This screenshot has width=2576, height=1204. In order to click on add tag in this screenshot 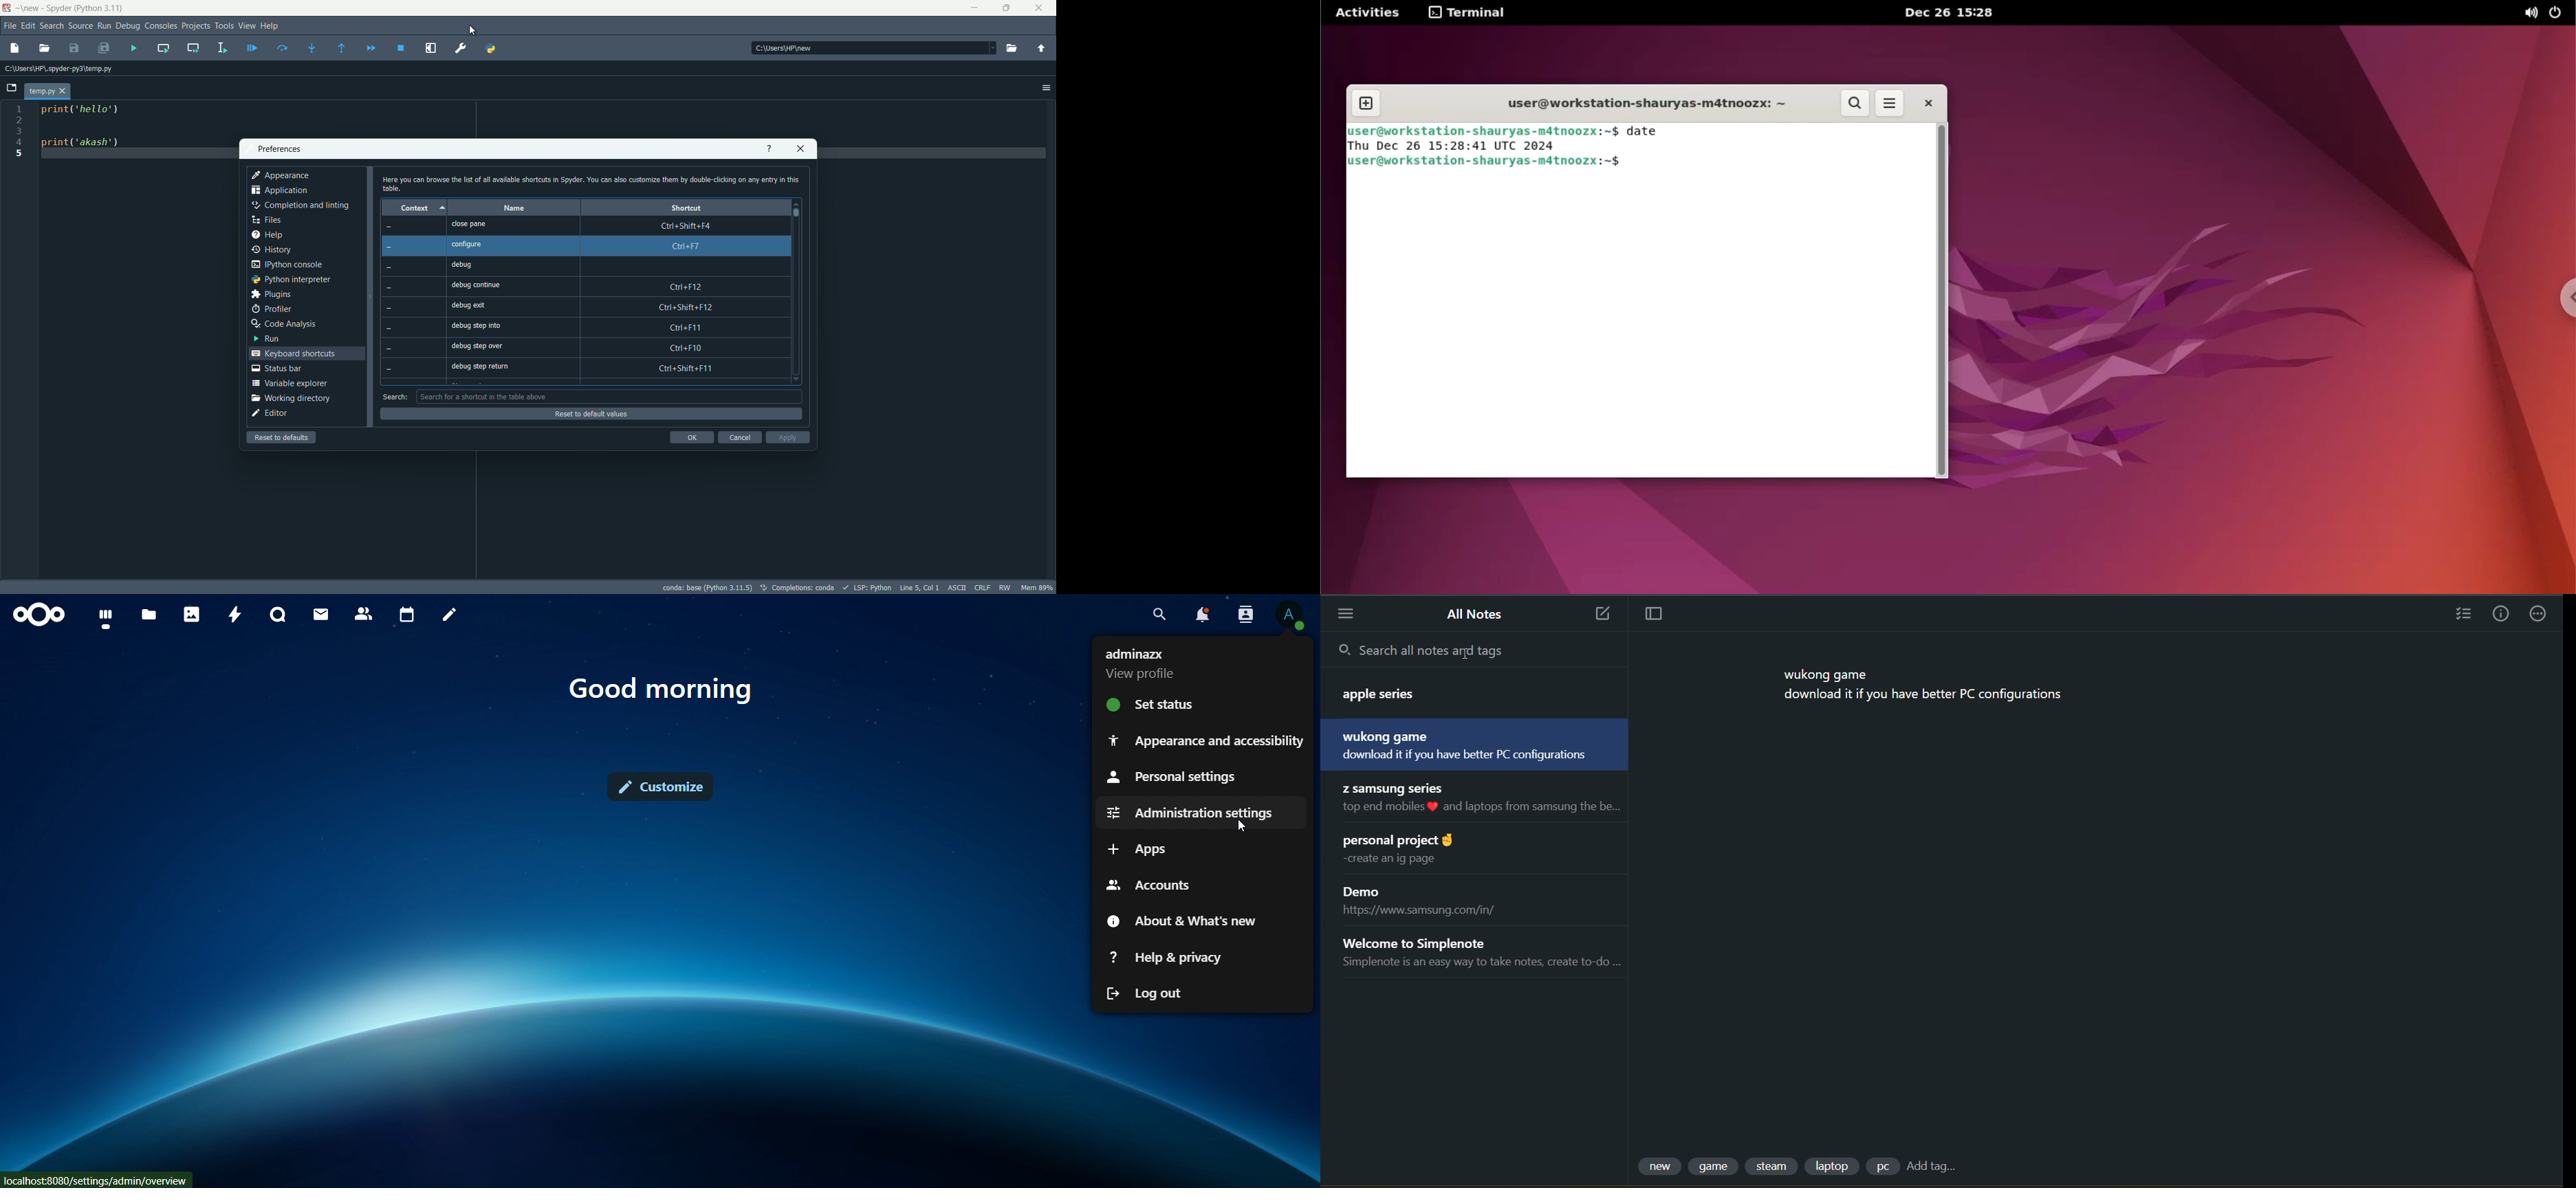, I will do `click(1935, 1165)`.